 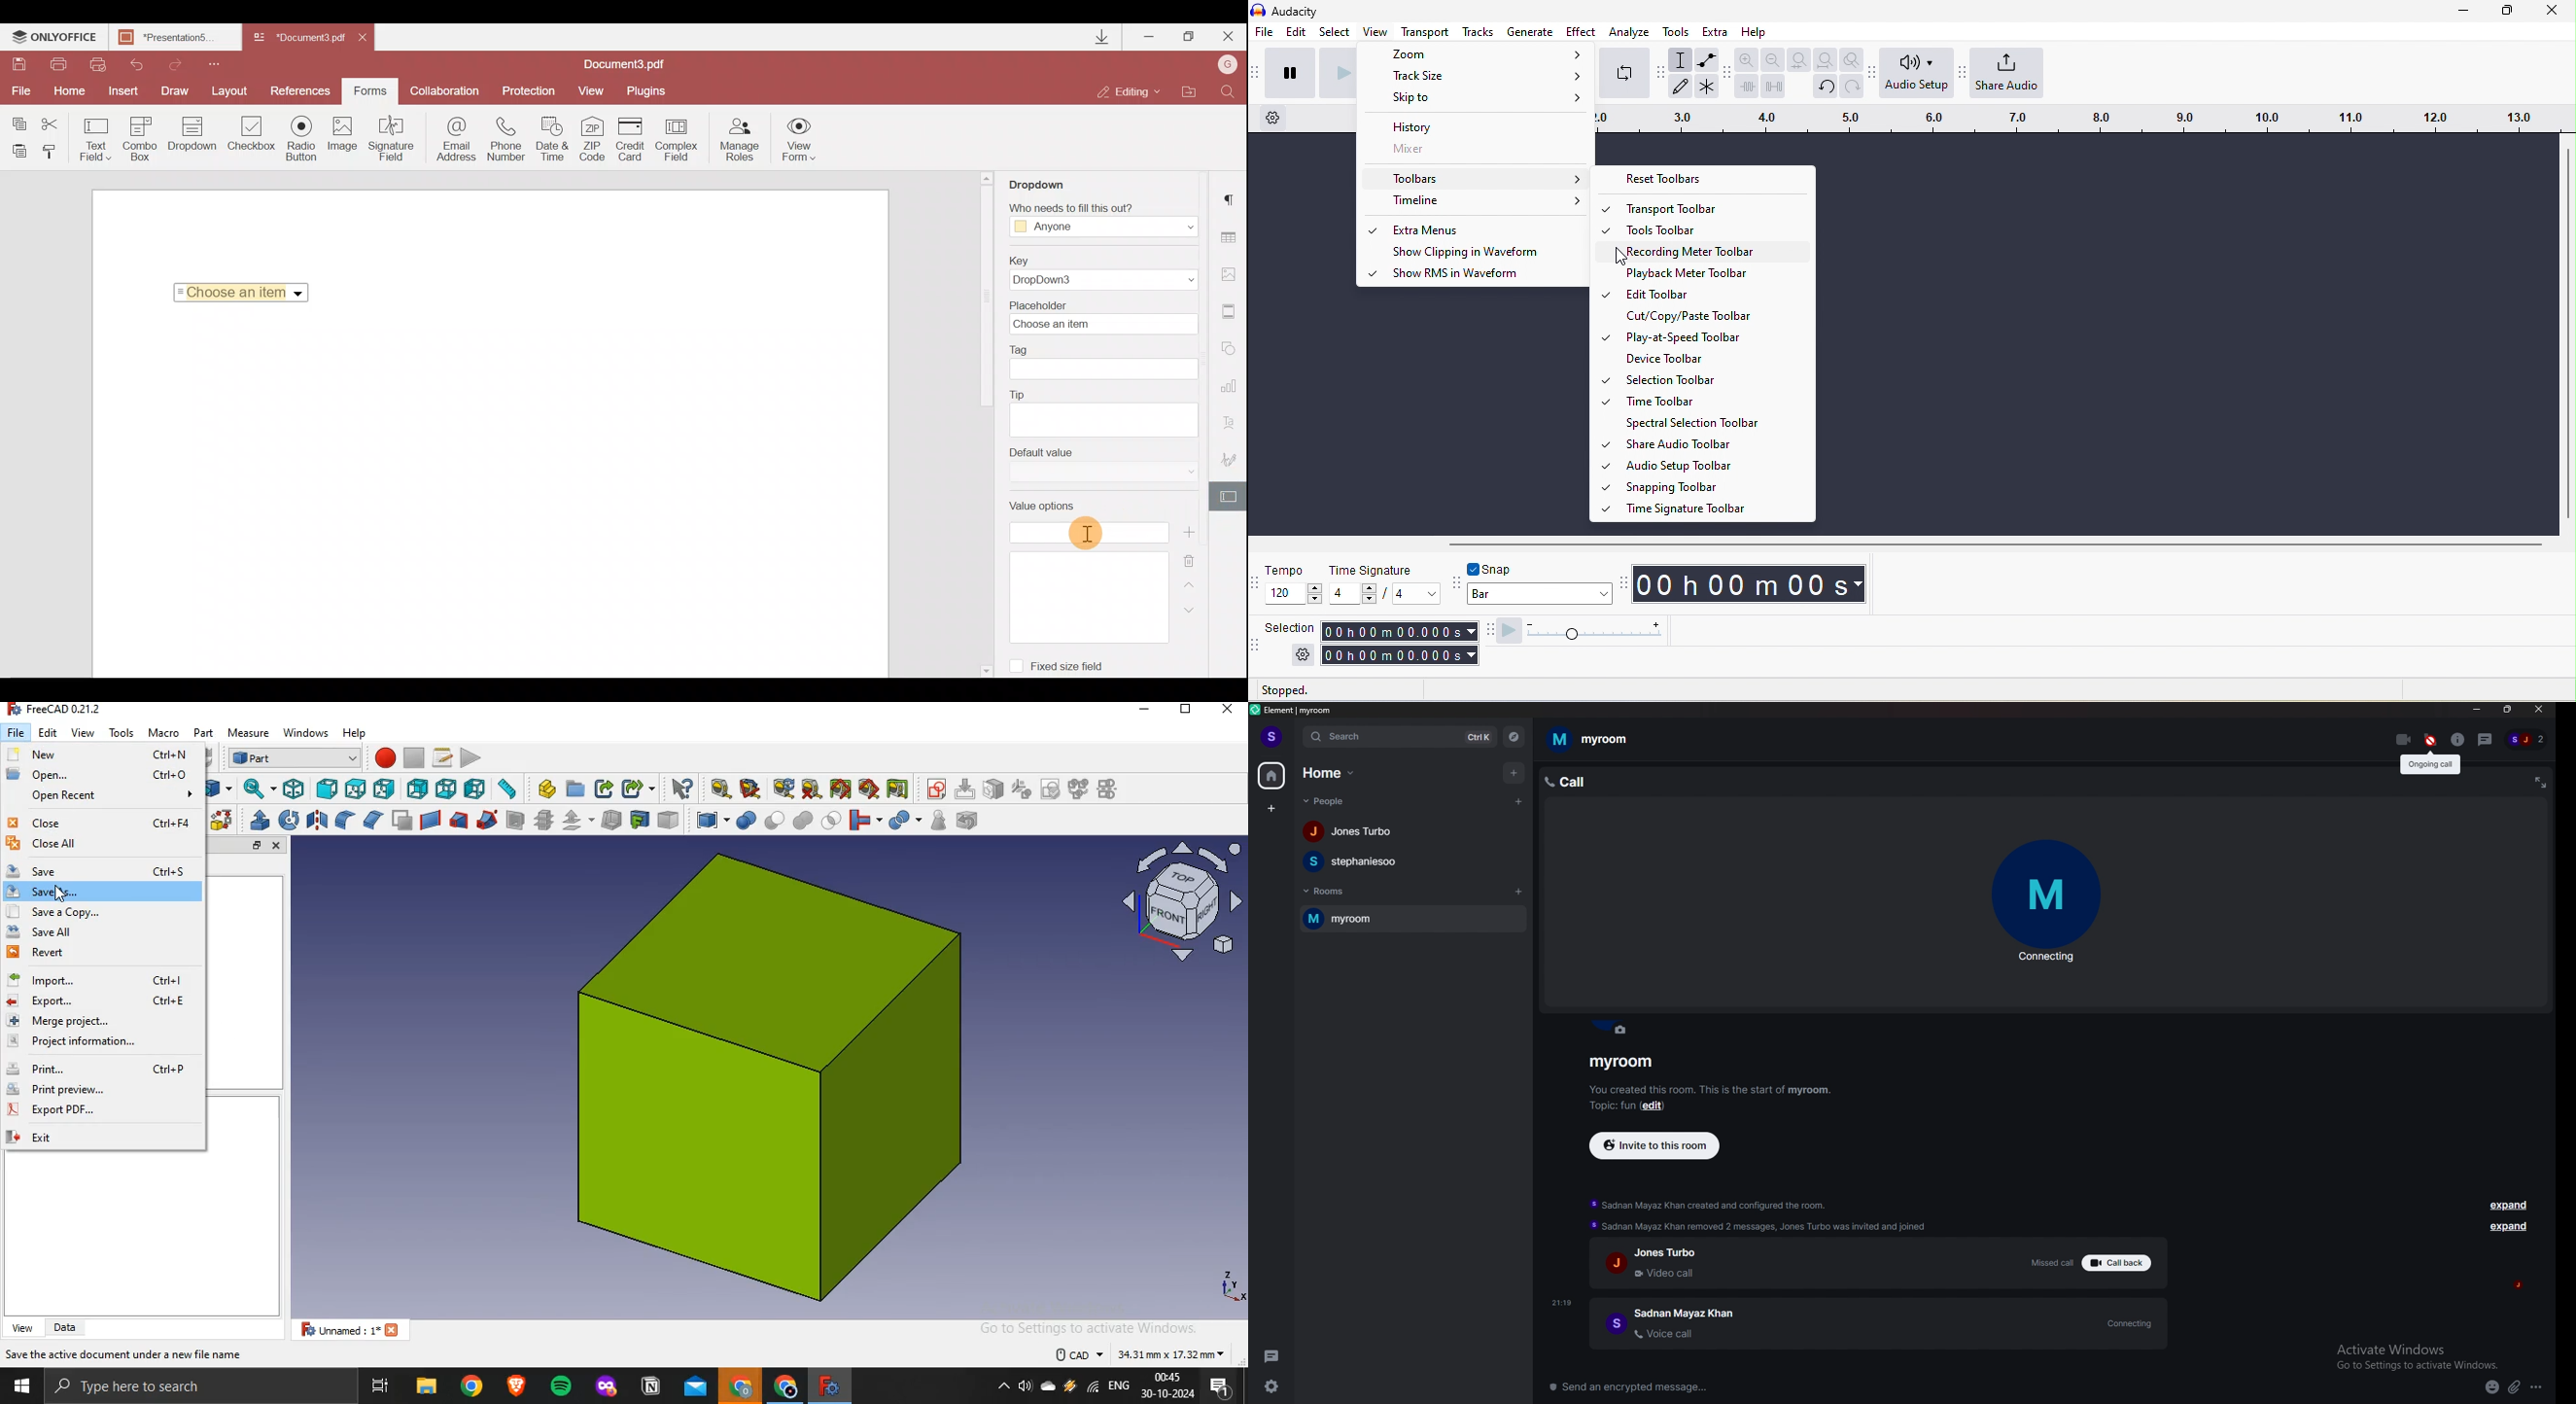 I want to click on expand, so click(x=2540, y=784).